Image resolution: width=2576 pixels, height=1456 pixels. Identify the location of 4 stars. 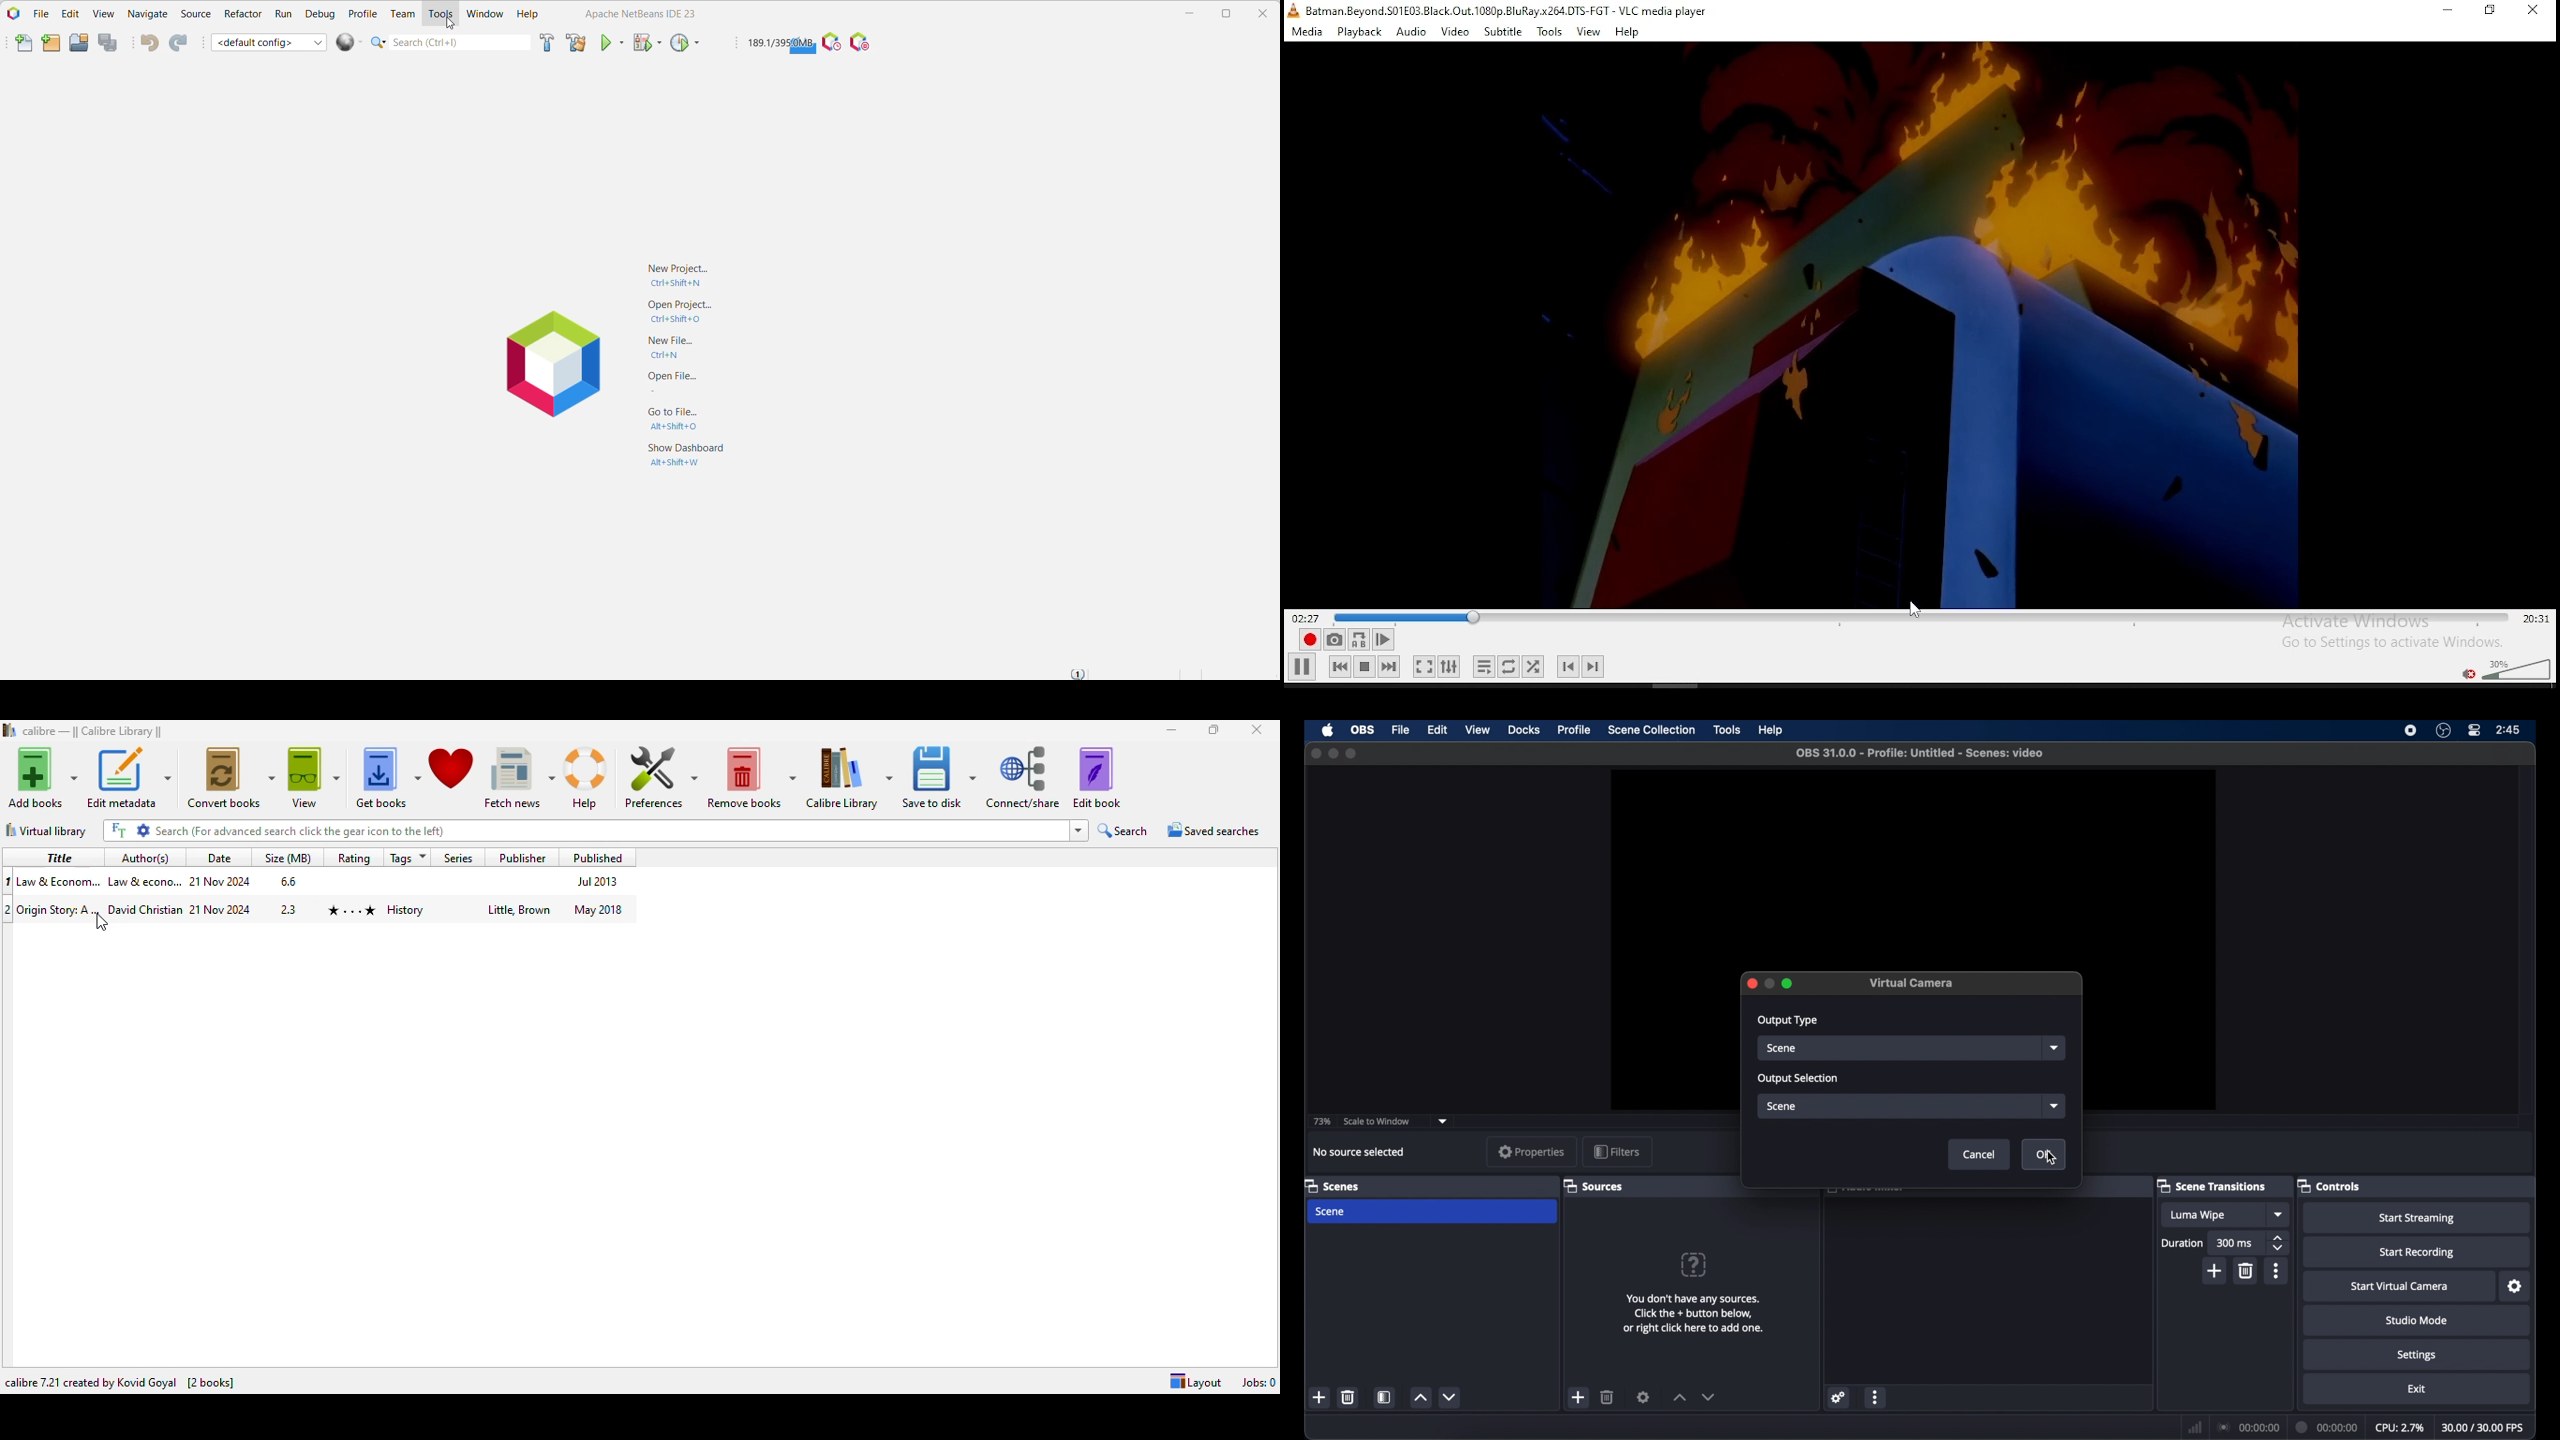
(350, 909).